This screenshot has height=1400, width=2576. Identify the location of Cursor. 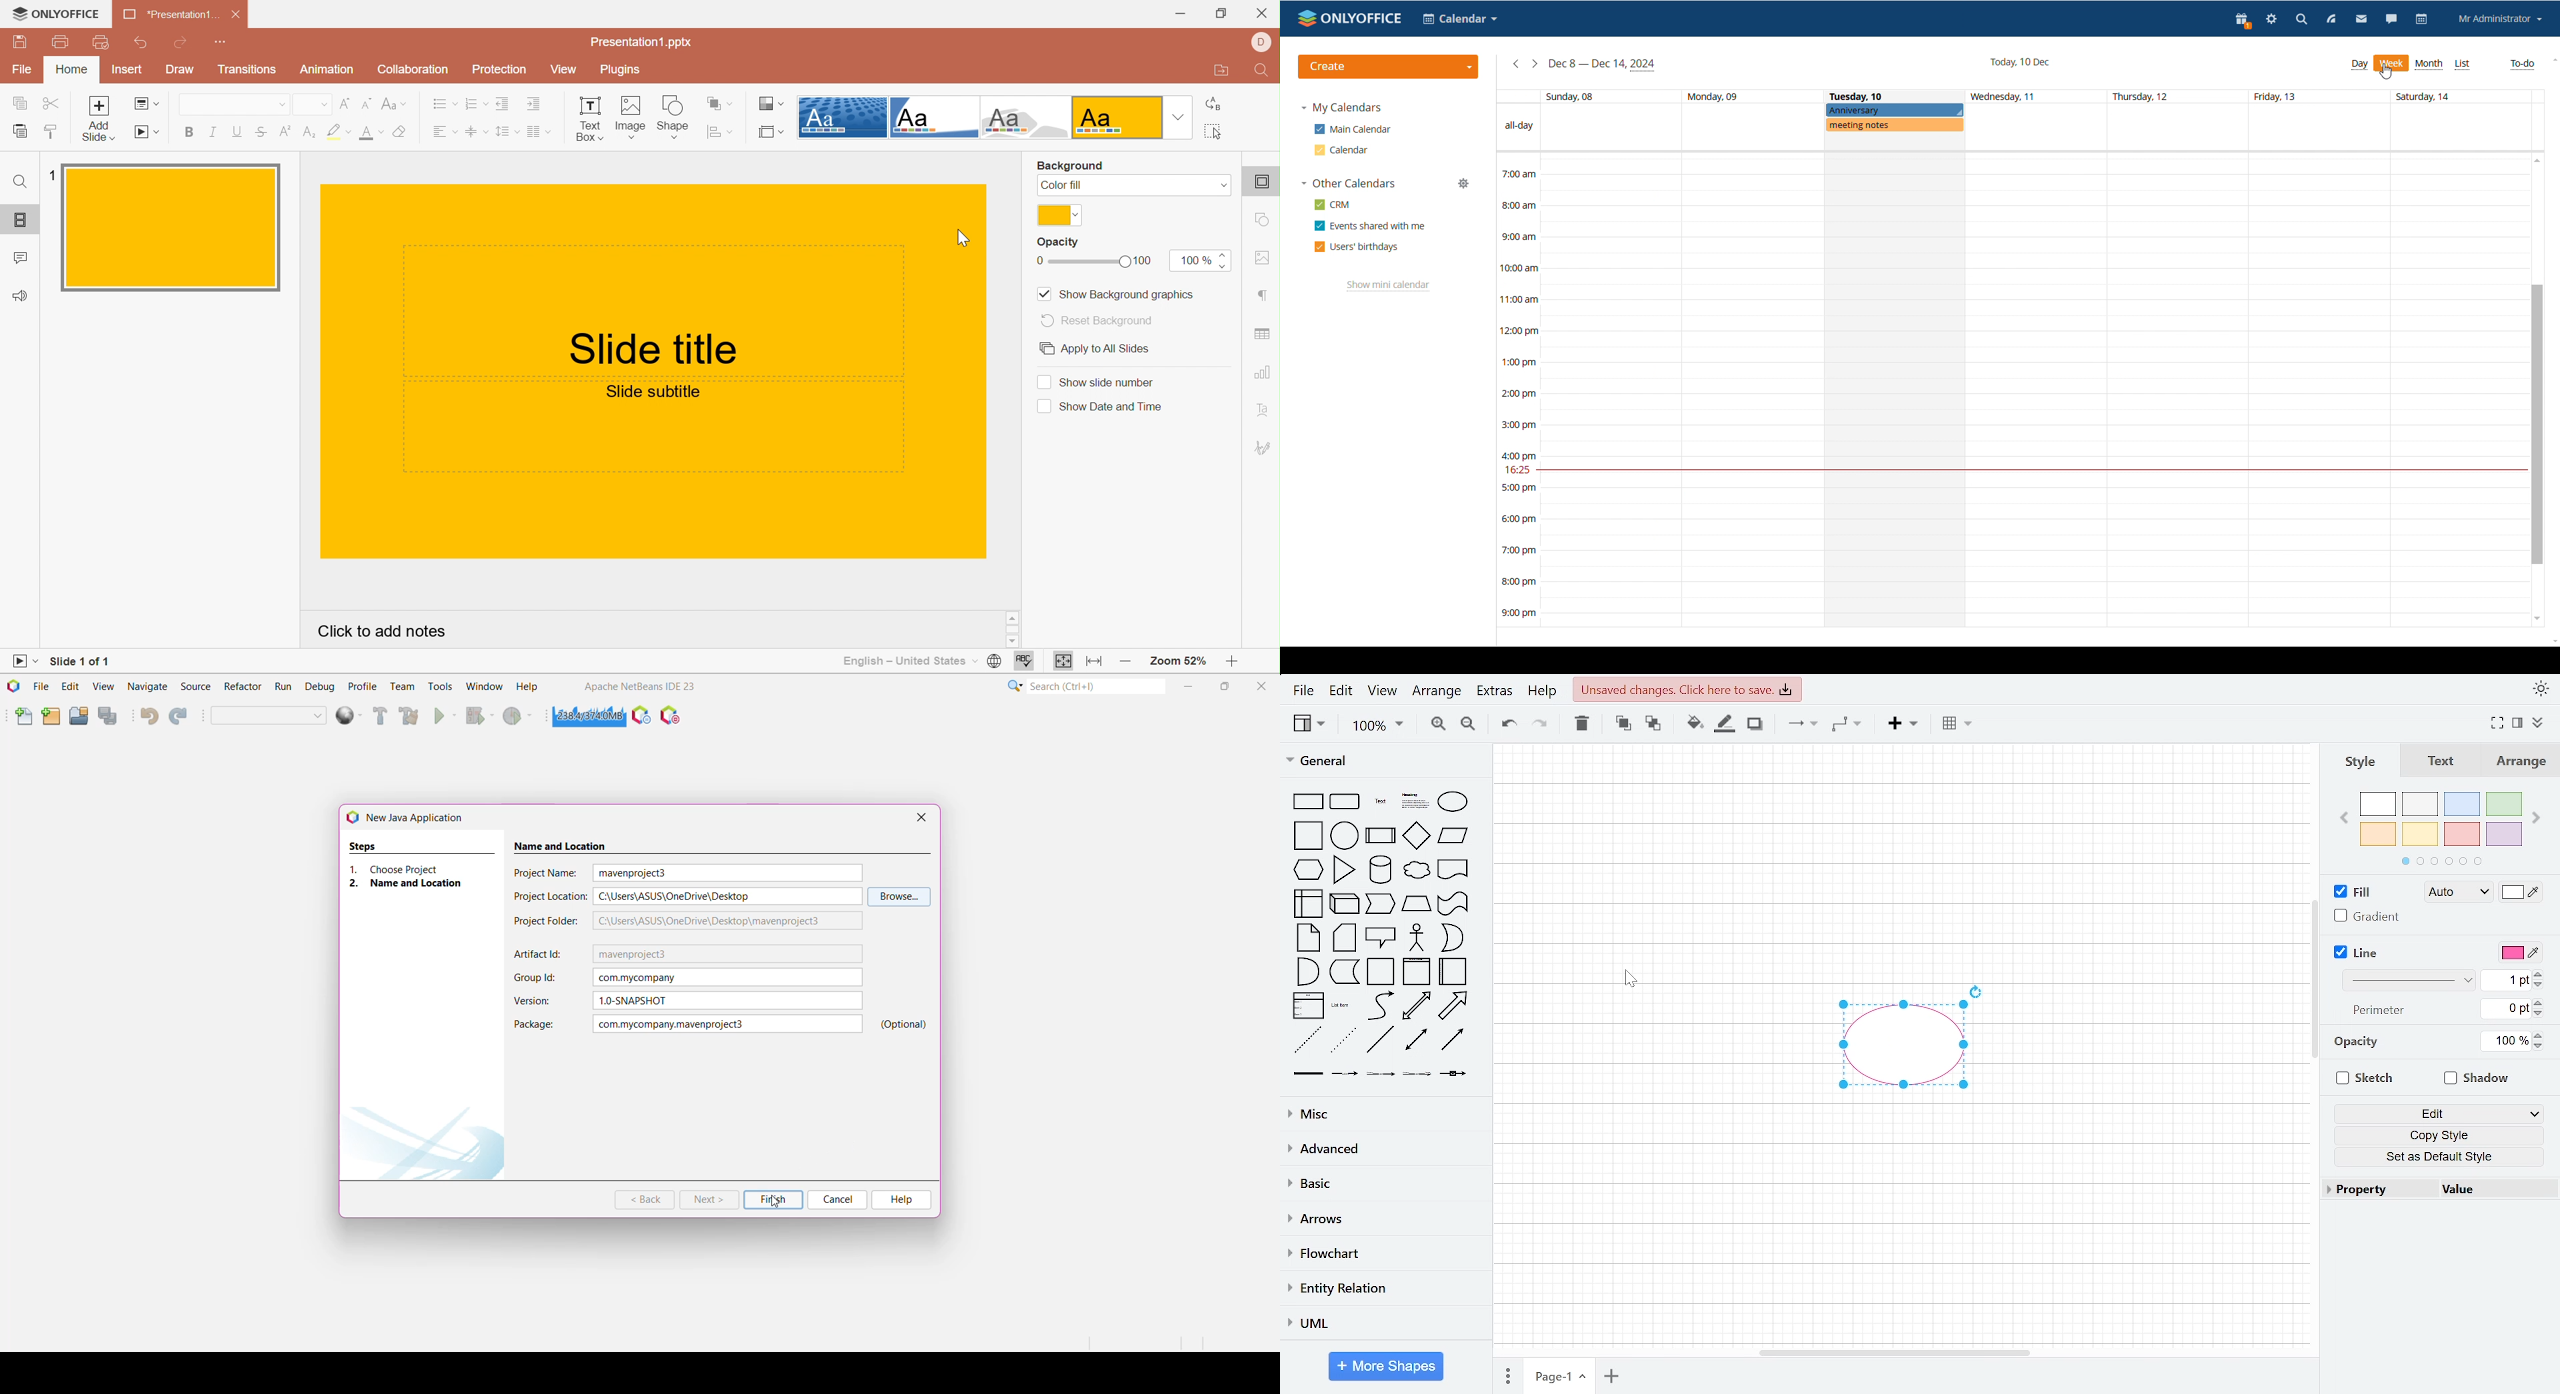
(964, 236).